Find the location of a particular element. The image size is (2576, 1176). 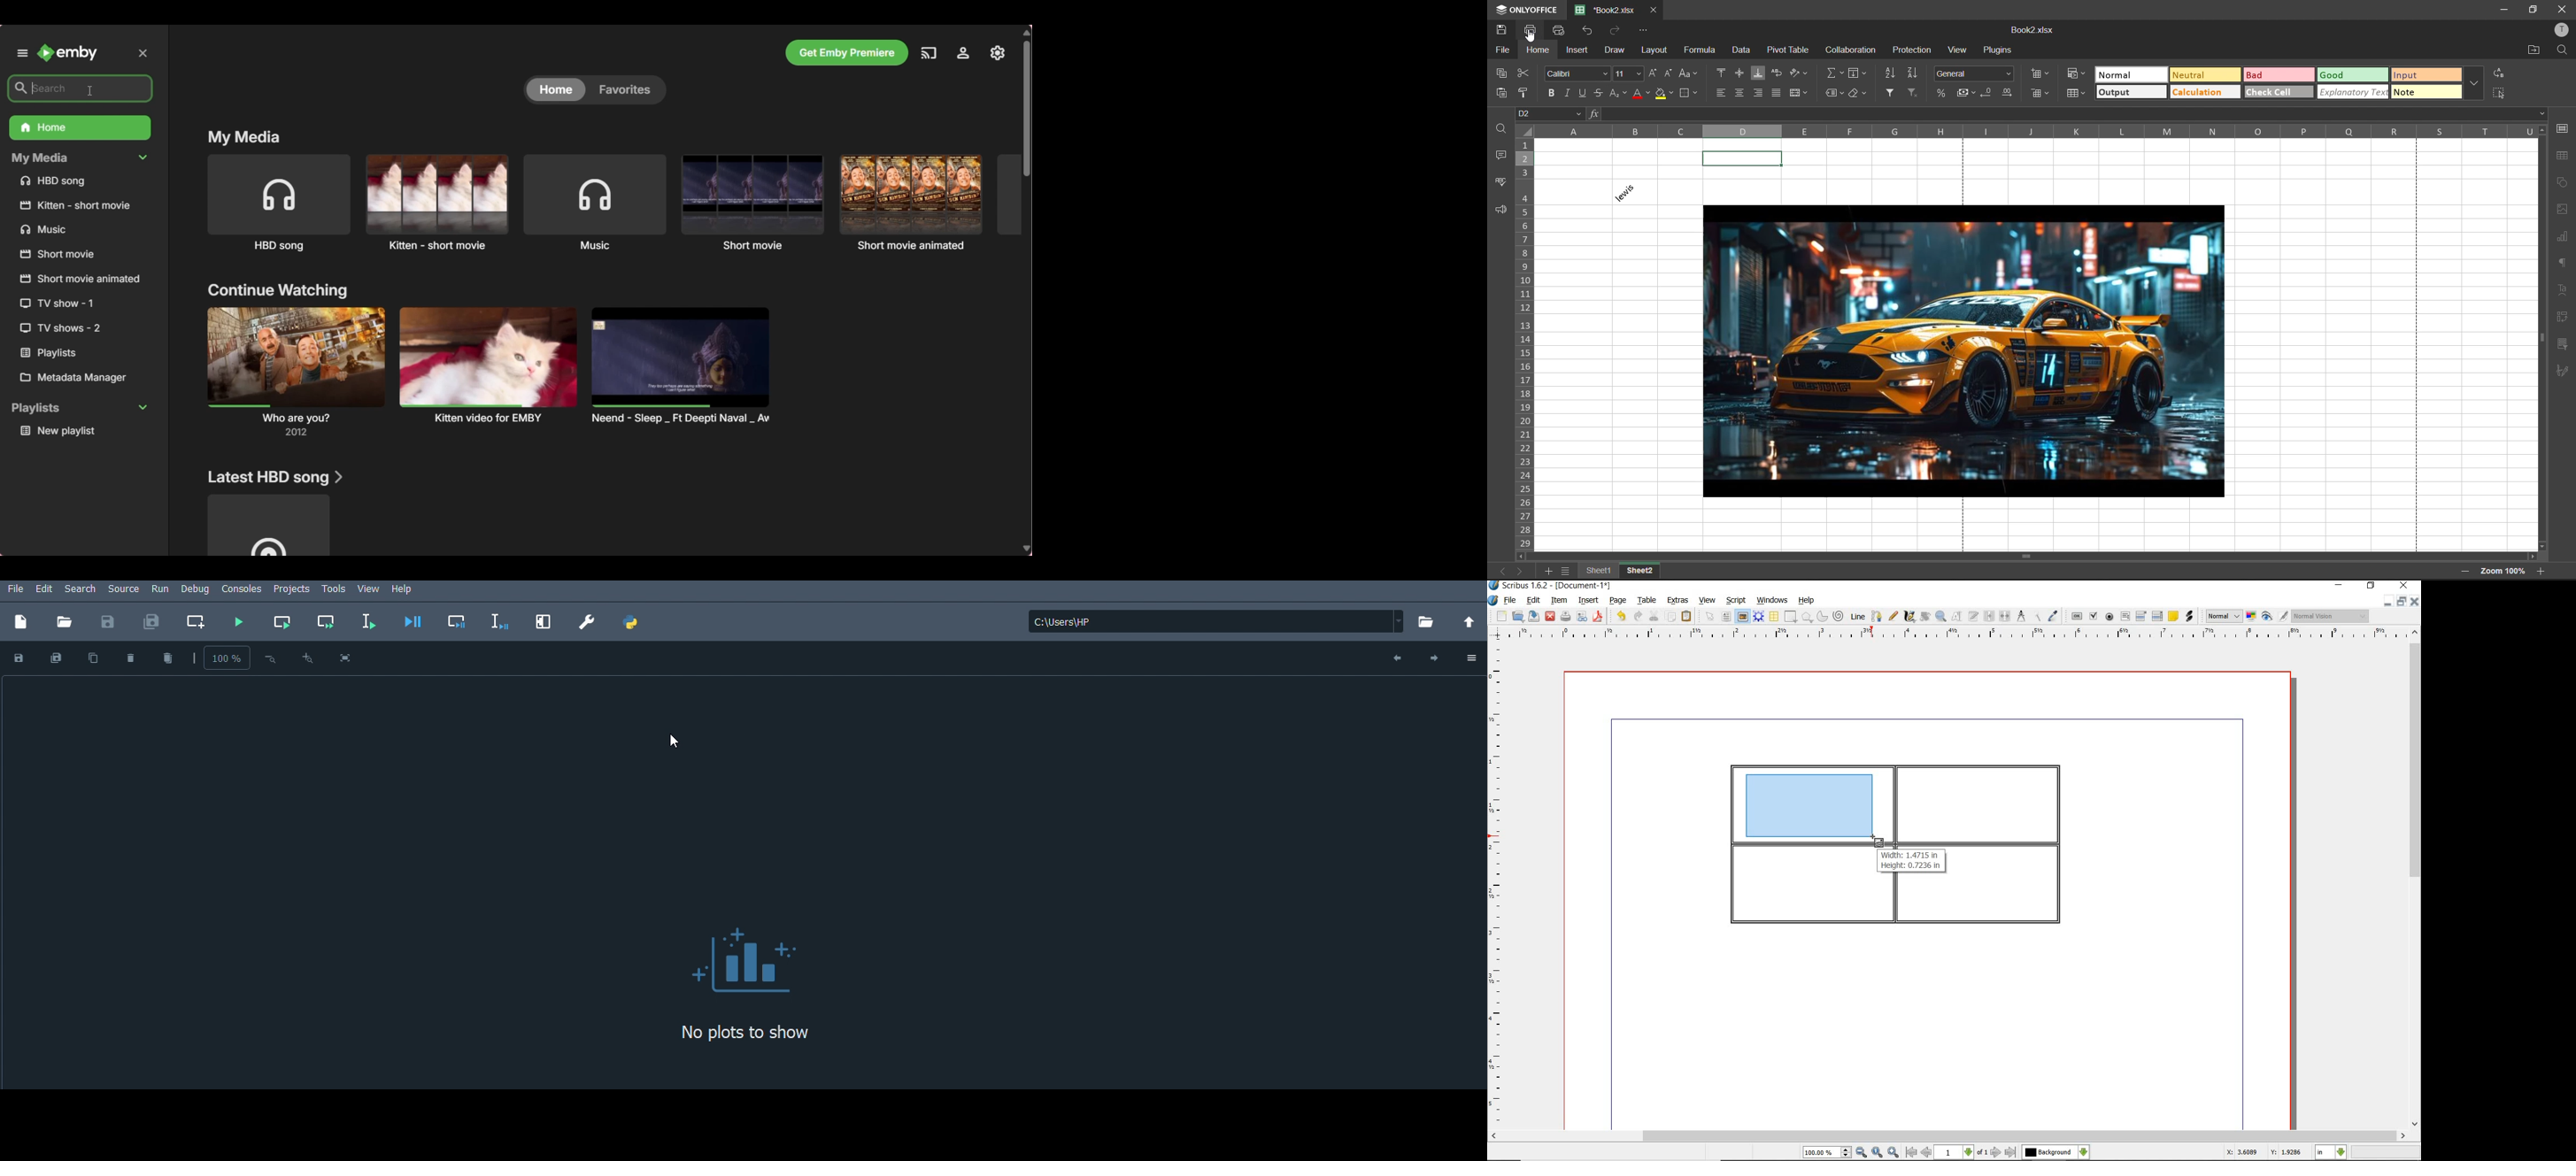

maximize is located at coordinates (2531, 10).